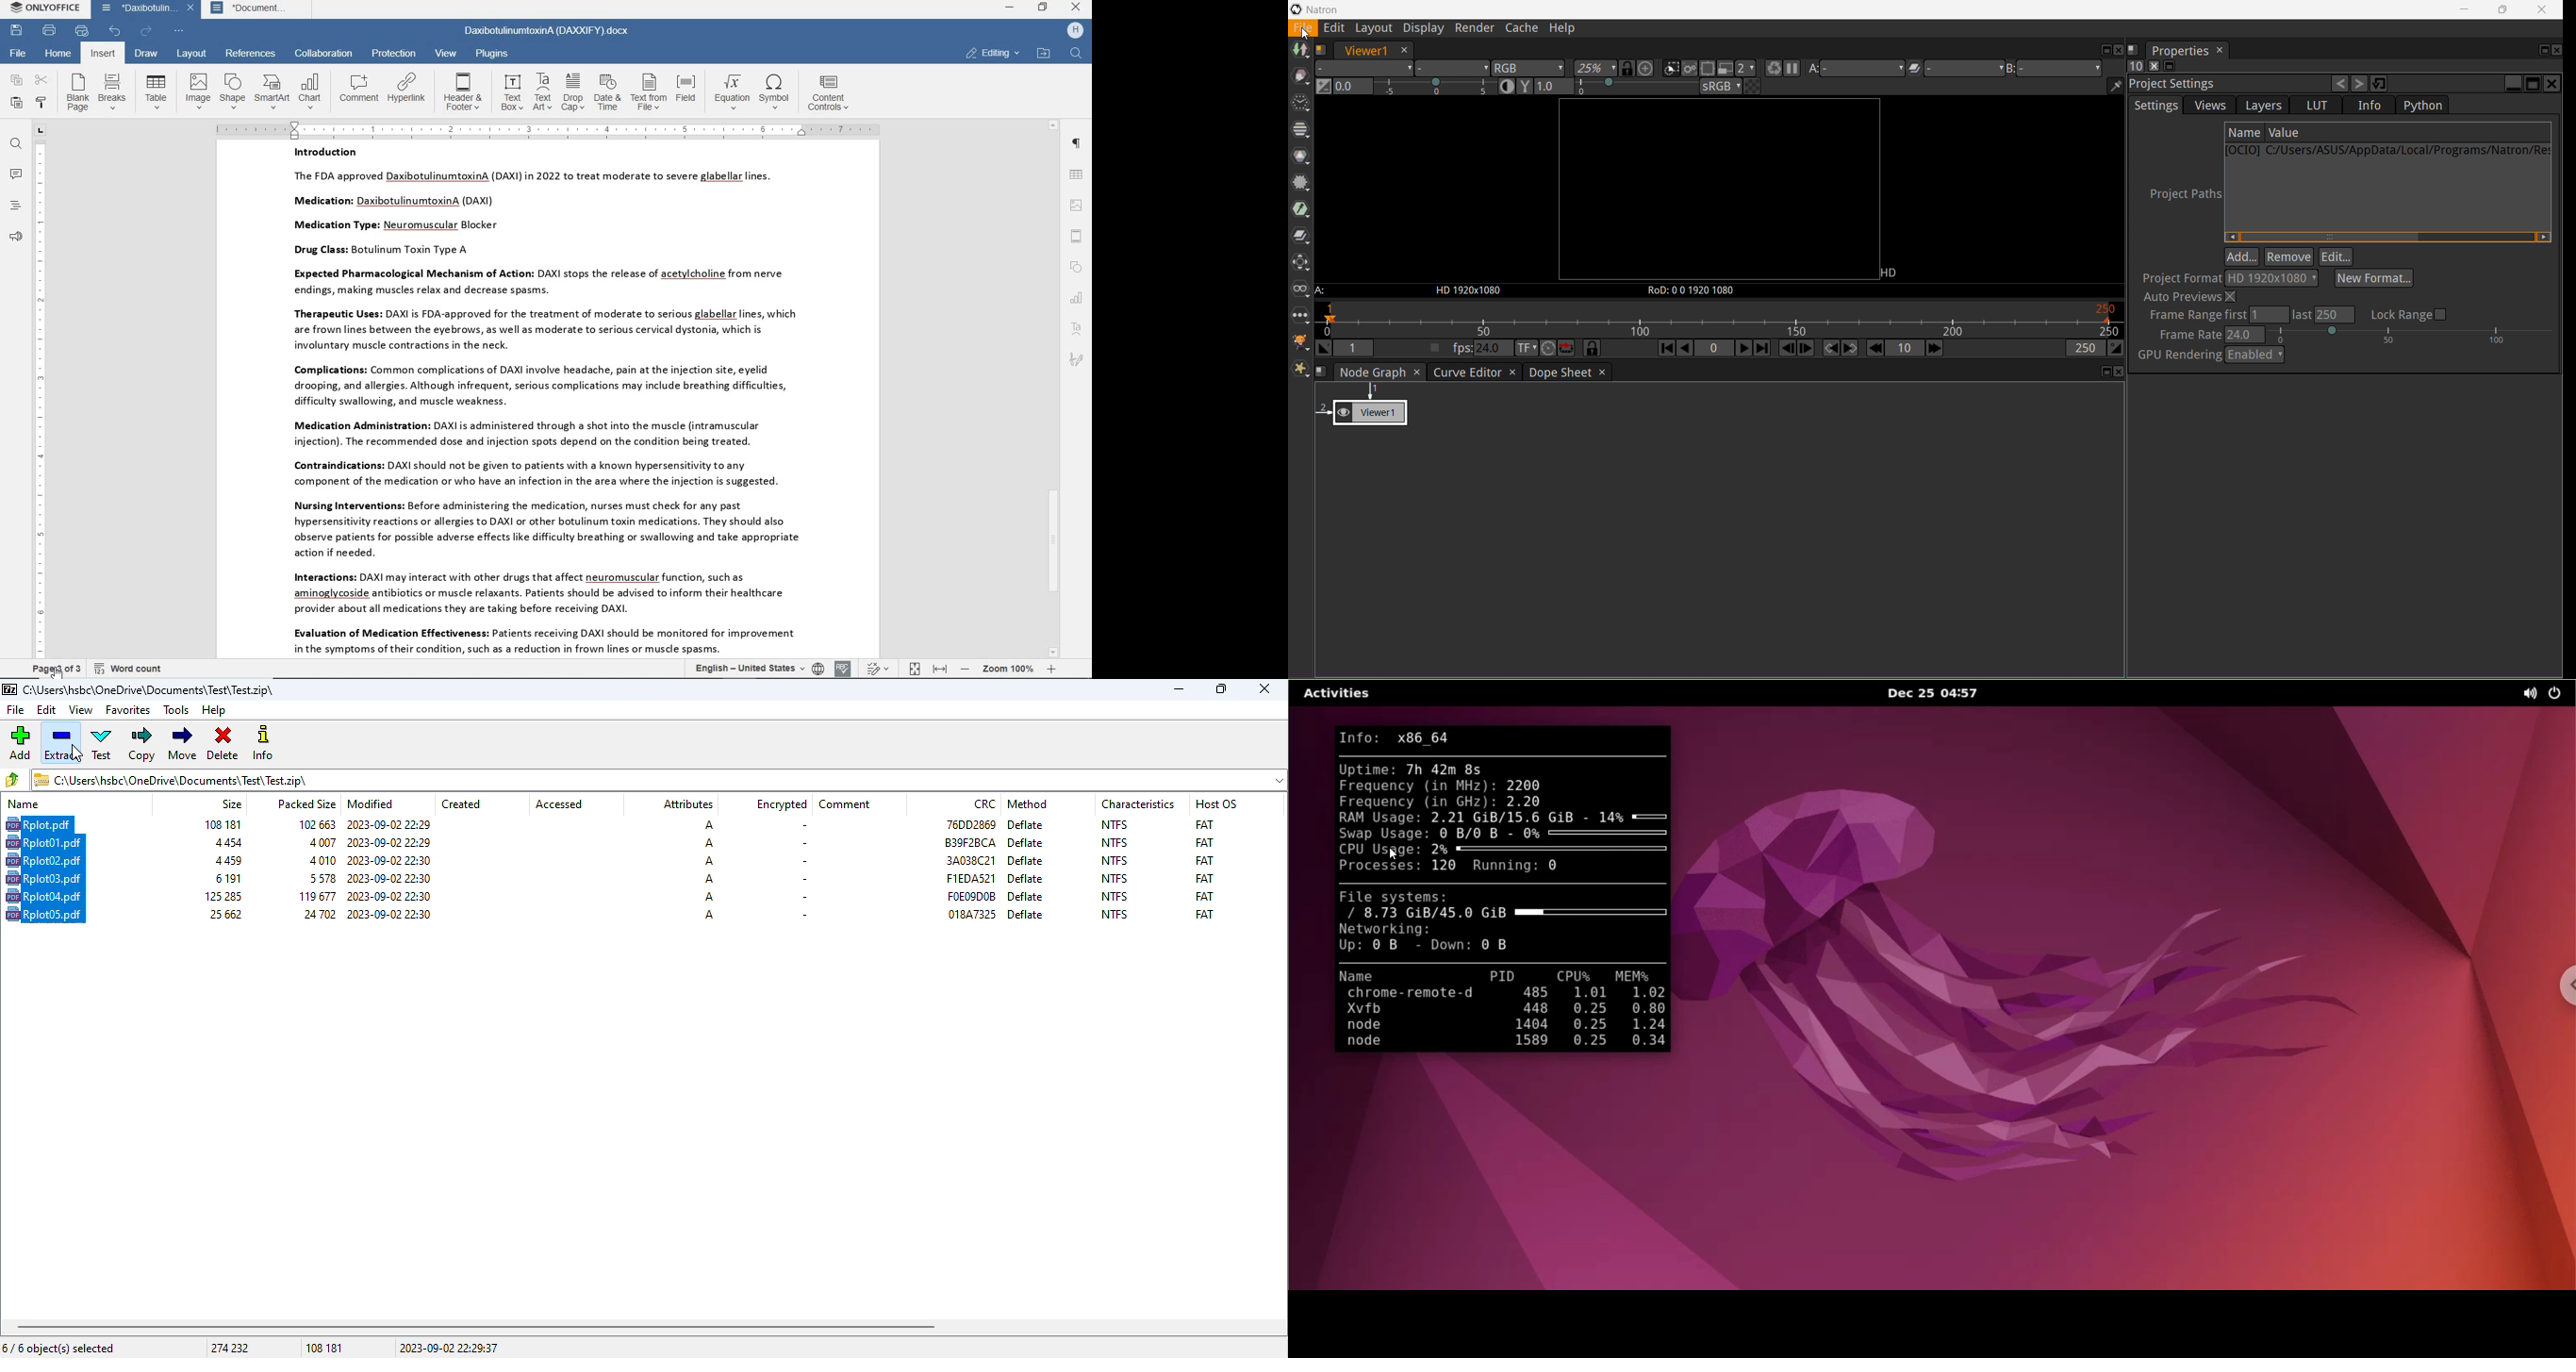 This screenshot has width=2576, height=1372. What do you see at coordinates (182, 743) in the screenshot?
I see `move` at bounding box center [182, 743].